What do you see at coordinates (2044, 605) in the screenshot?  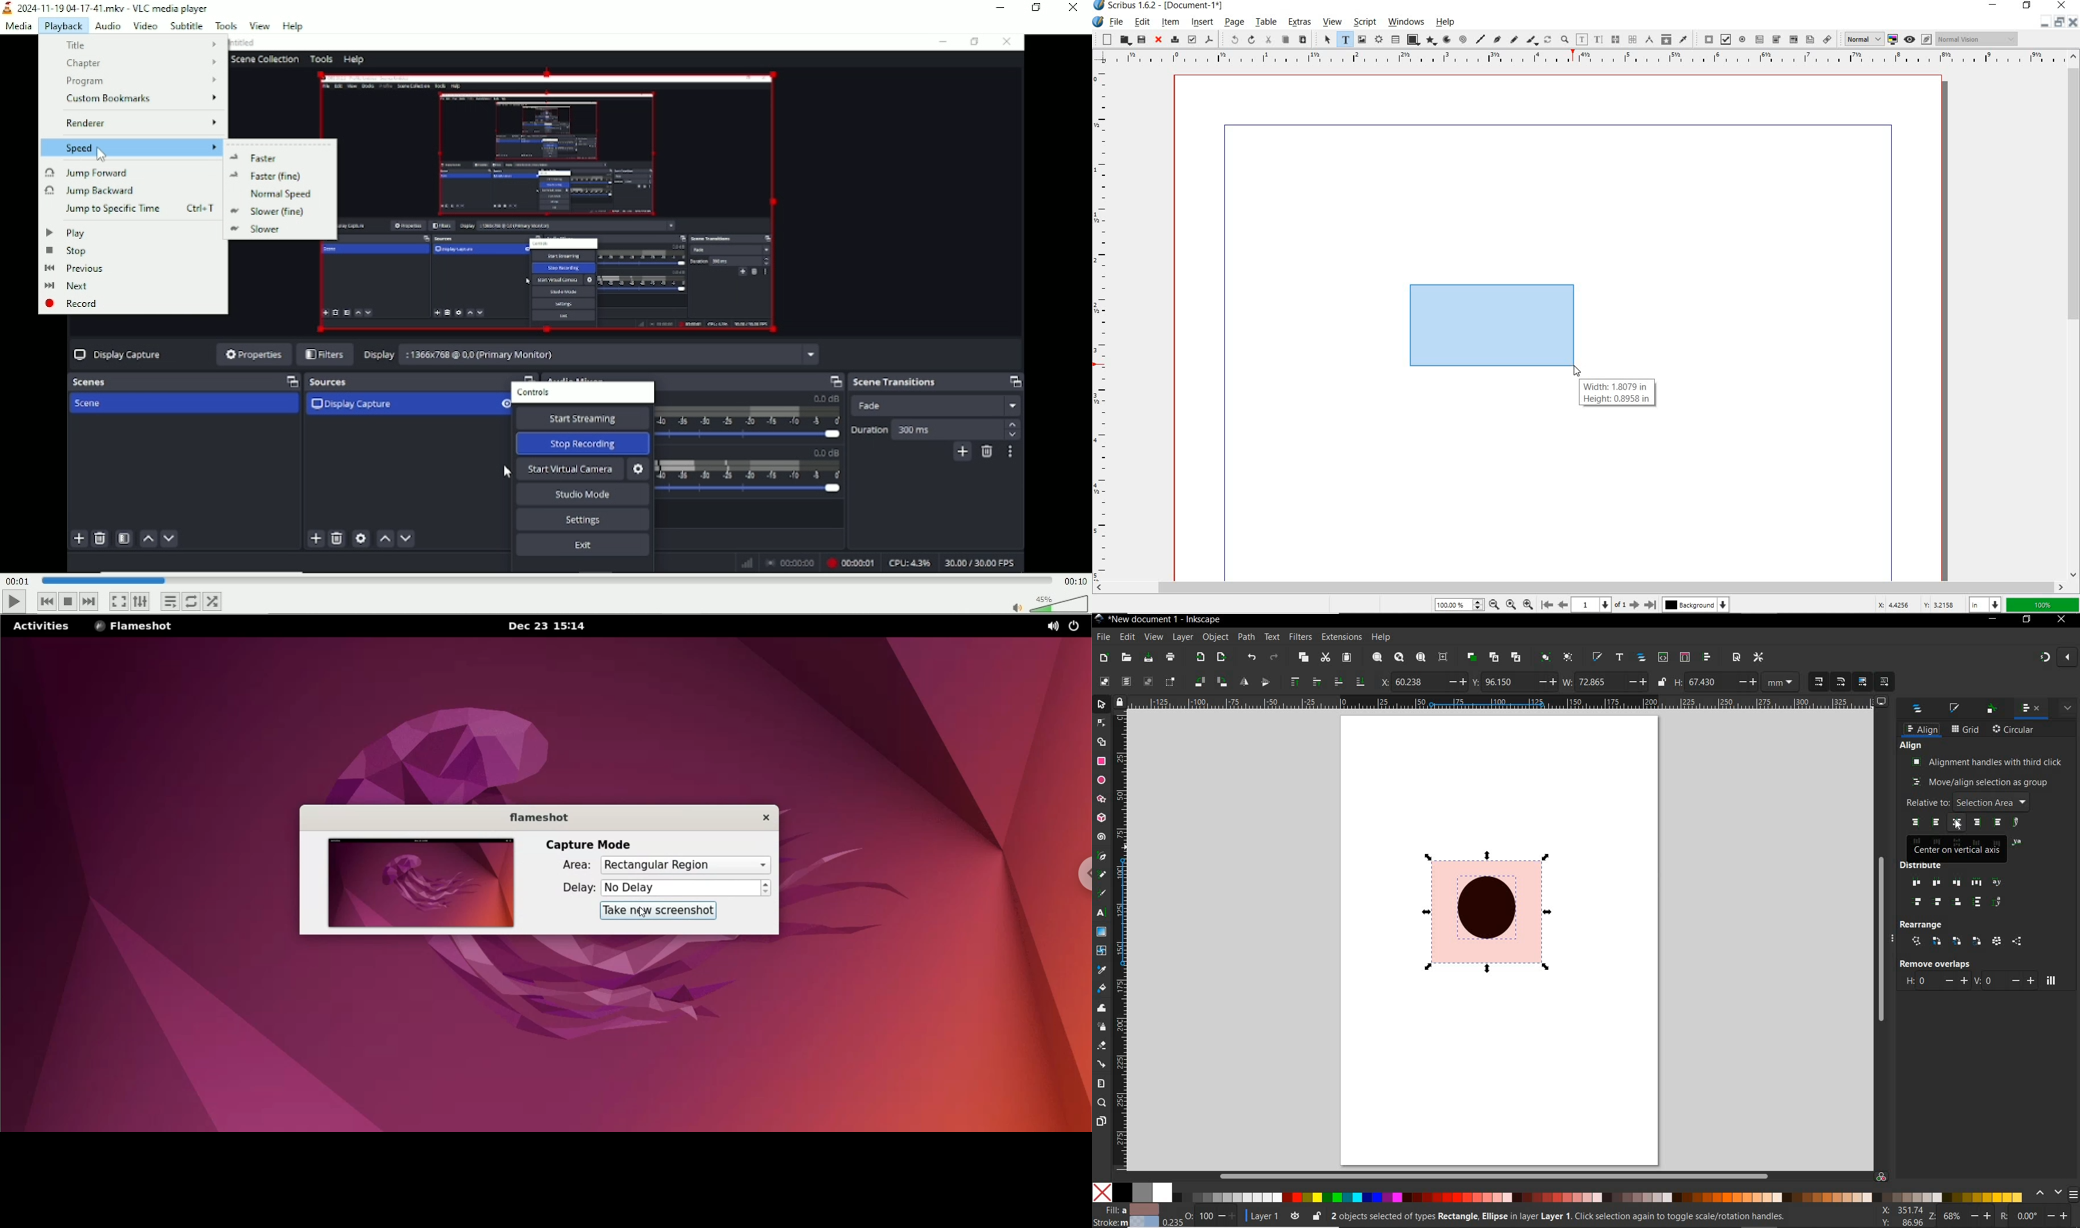 I see `zoom factor` at bounding box center [2044, 605].